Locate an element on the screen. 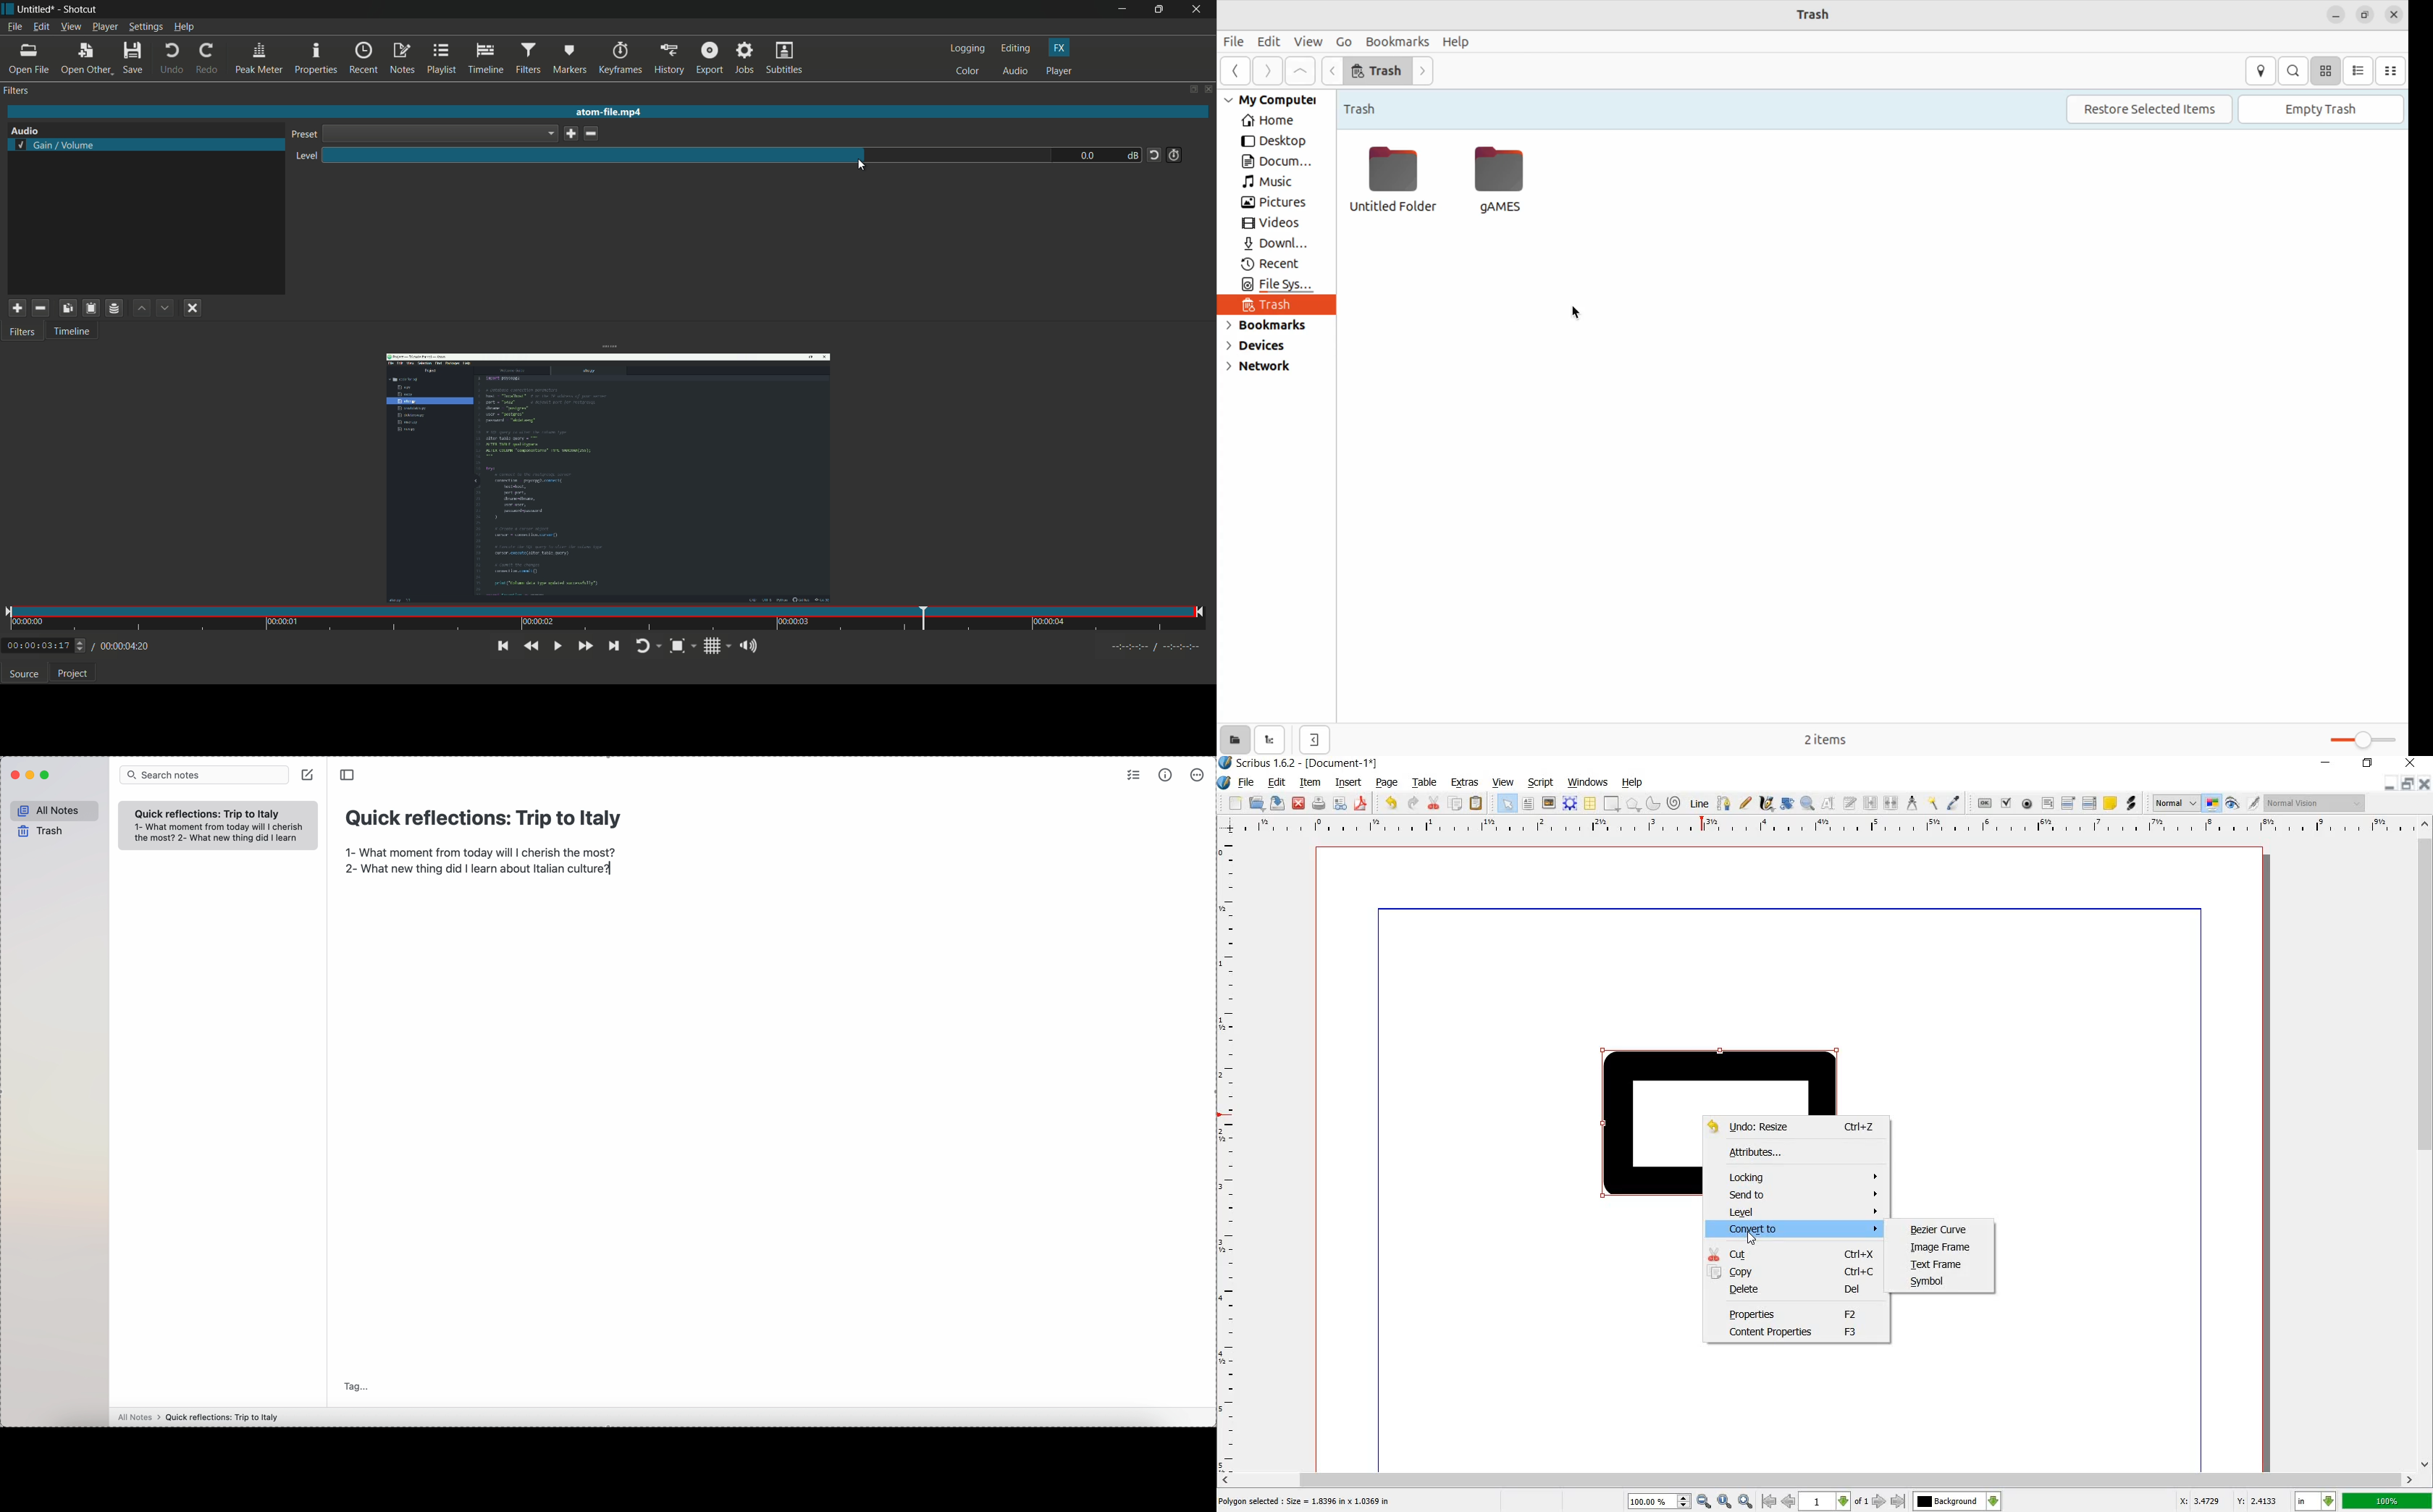 This screenshot has width=2436, height=1512. Polygon selected:Size=1.8396 in * 1.0369 in is located at coordinates (1311, 1502).